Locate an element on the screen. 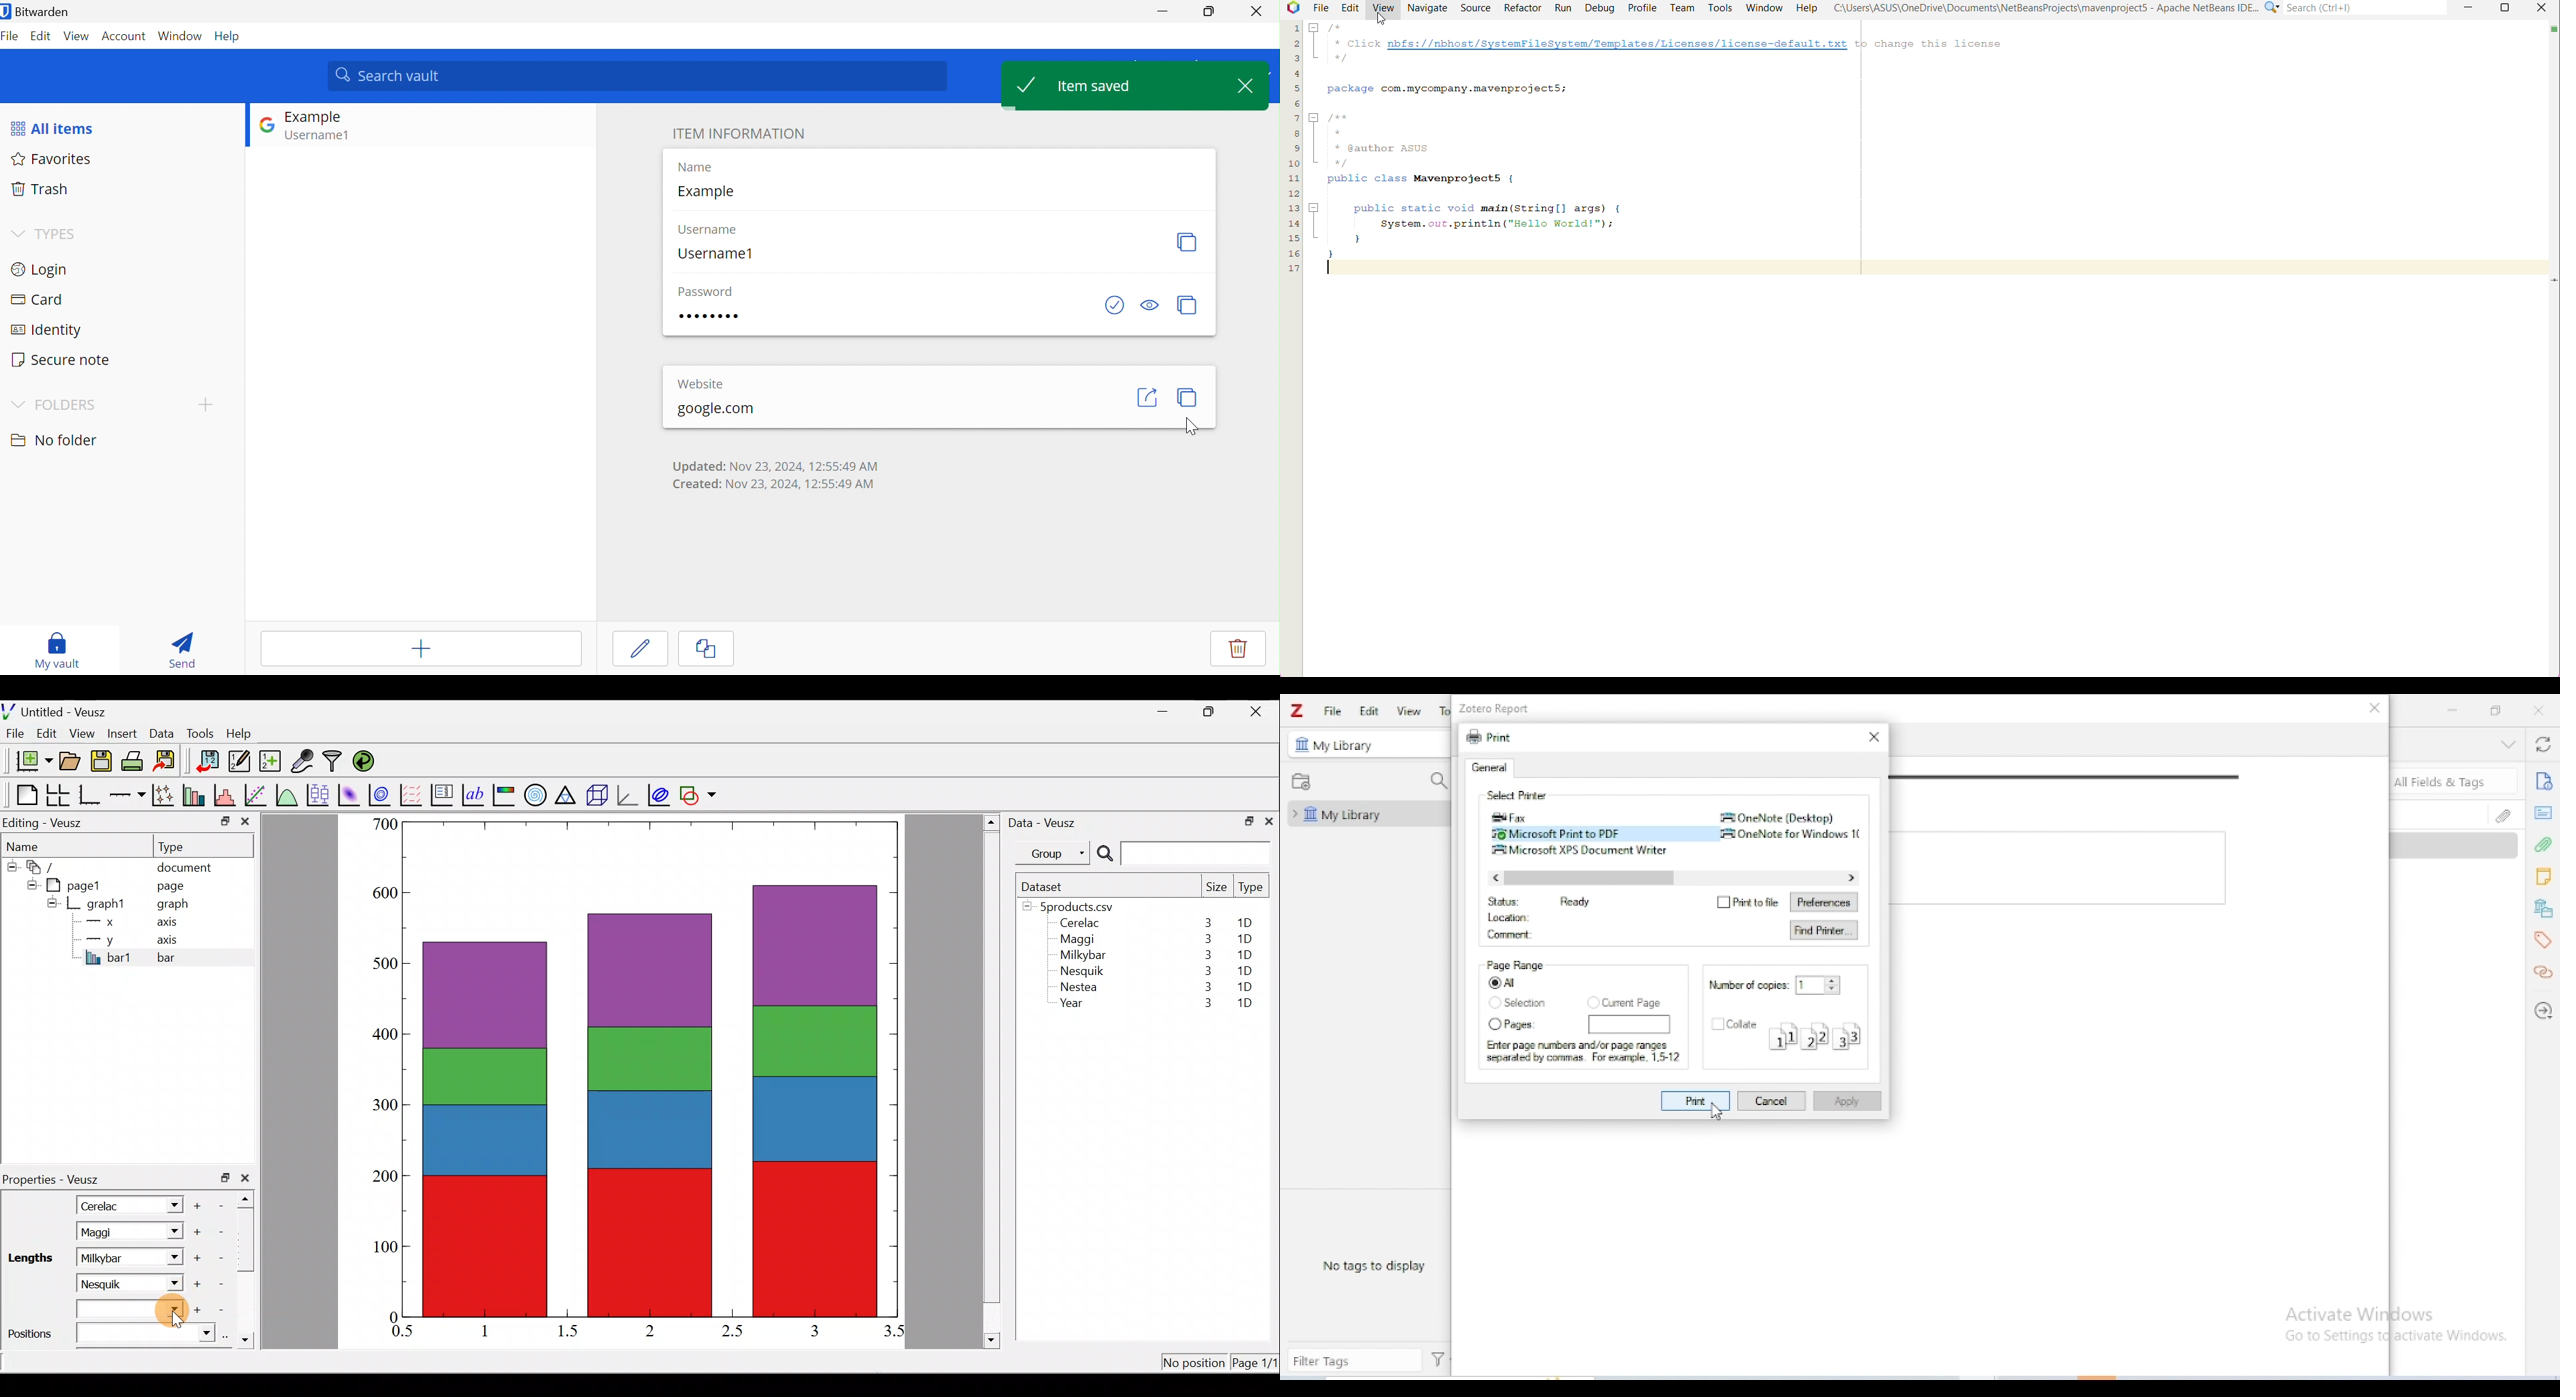 The width and height of the screenshot is (2576, 1400). Send is located at coordinates (178, 649).